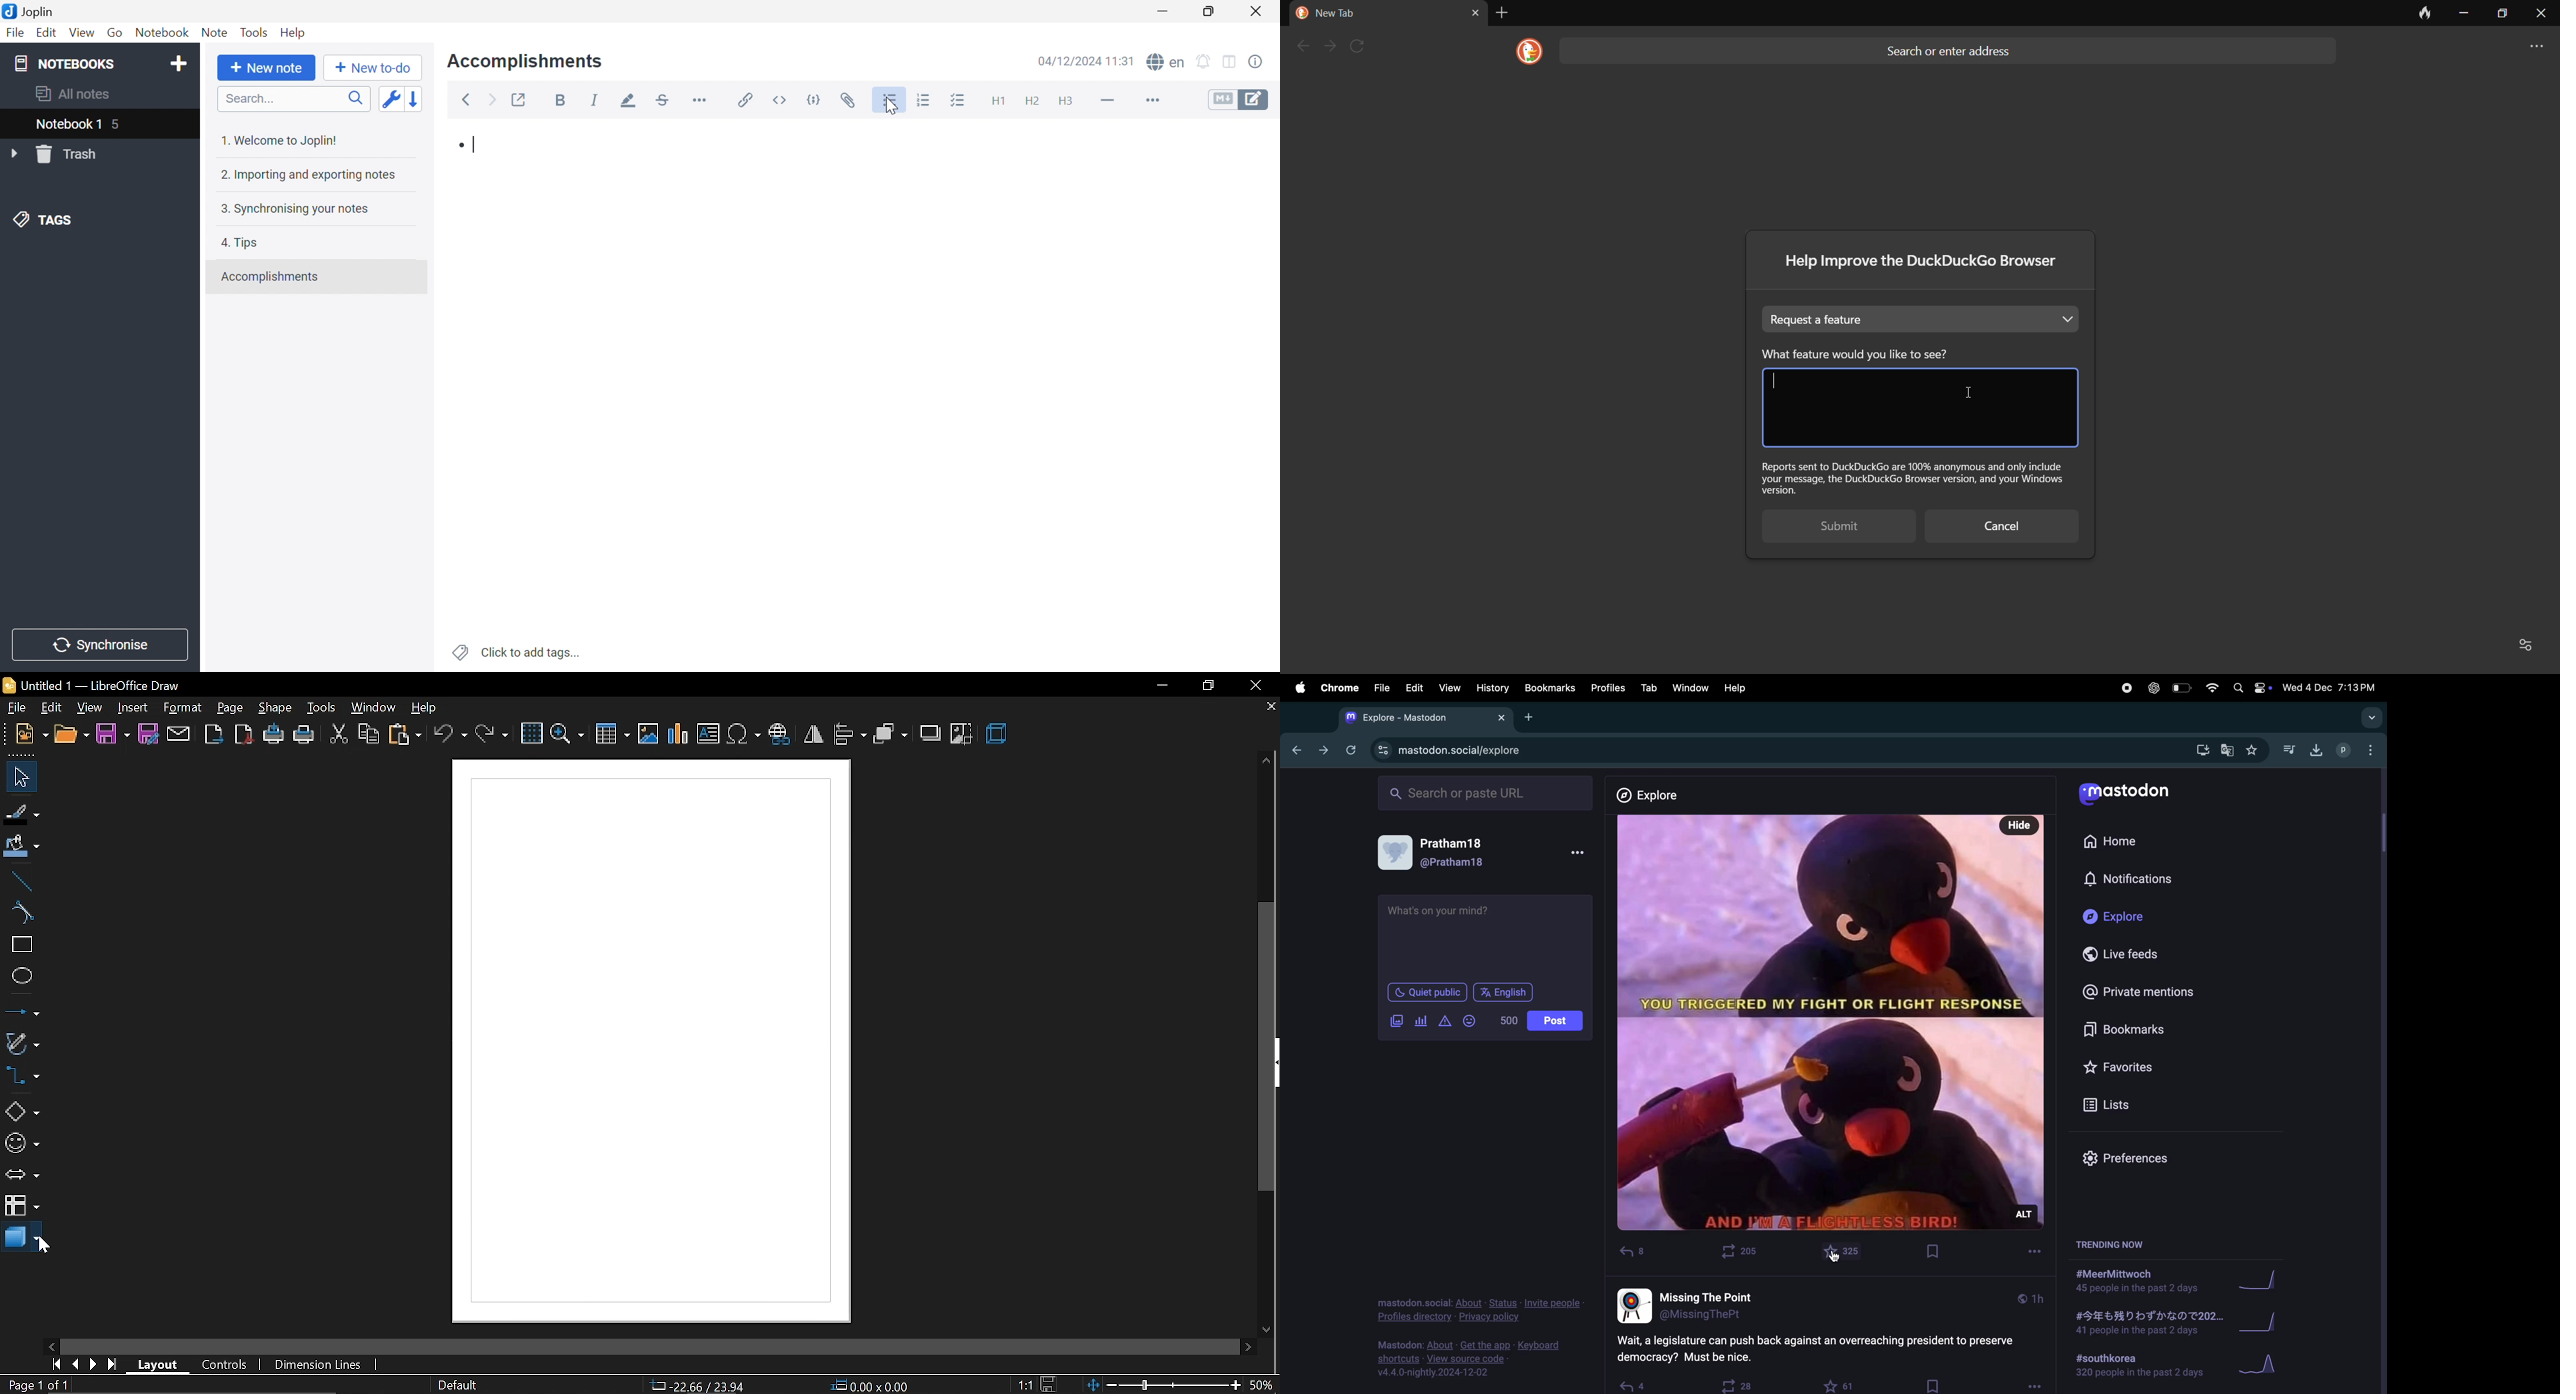  Describe the element at coordinates (815, 98) in the screenshot. I see `code` at that location.